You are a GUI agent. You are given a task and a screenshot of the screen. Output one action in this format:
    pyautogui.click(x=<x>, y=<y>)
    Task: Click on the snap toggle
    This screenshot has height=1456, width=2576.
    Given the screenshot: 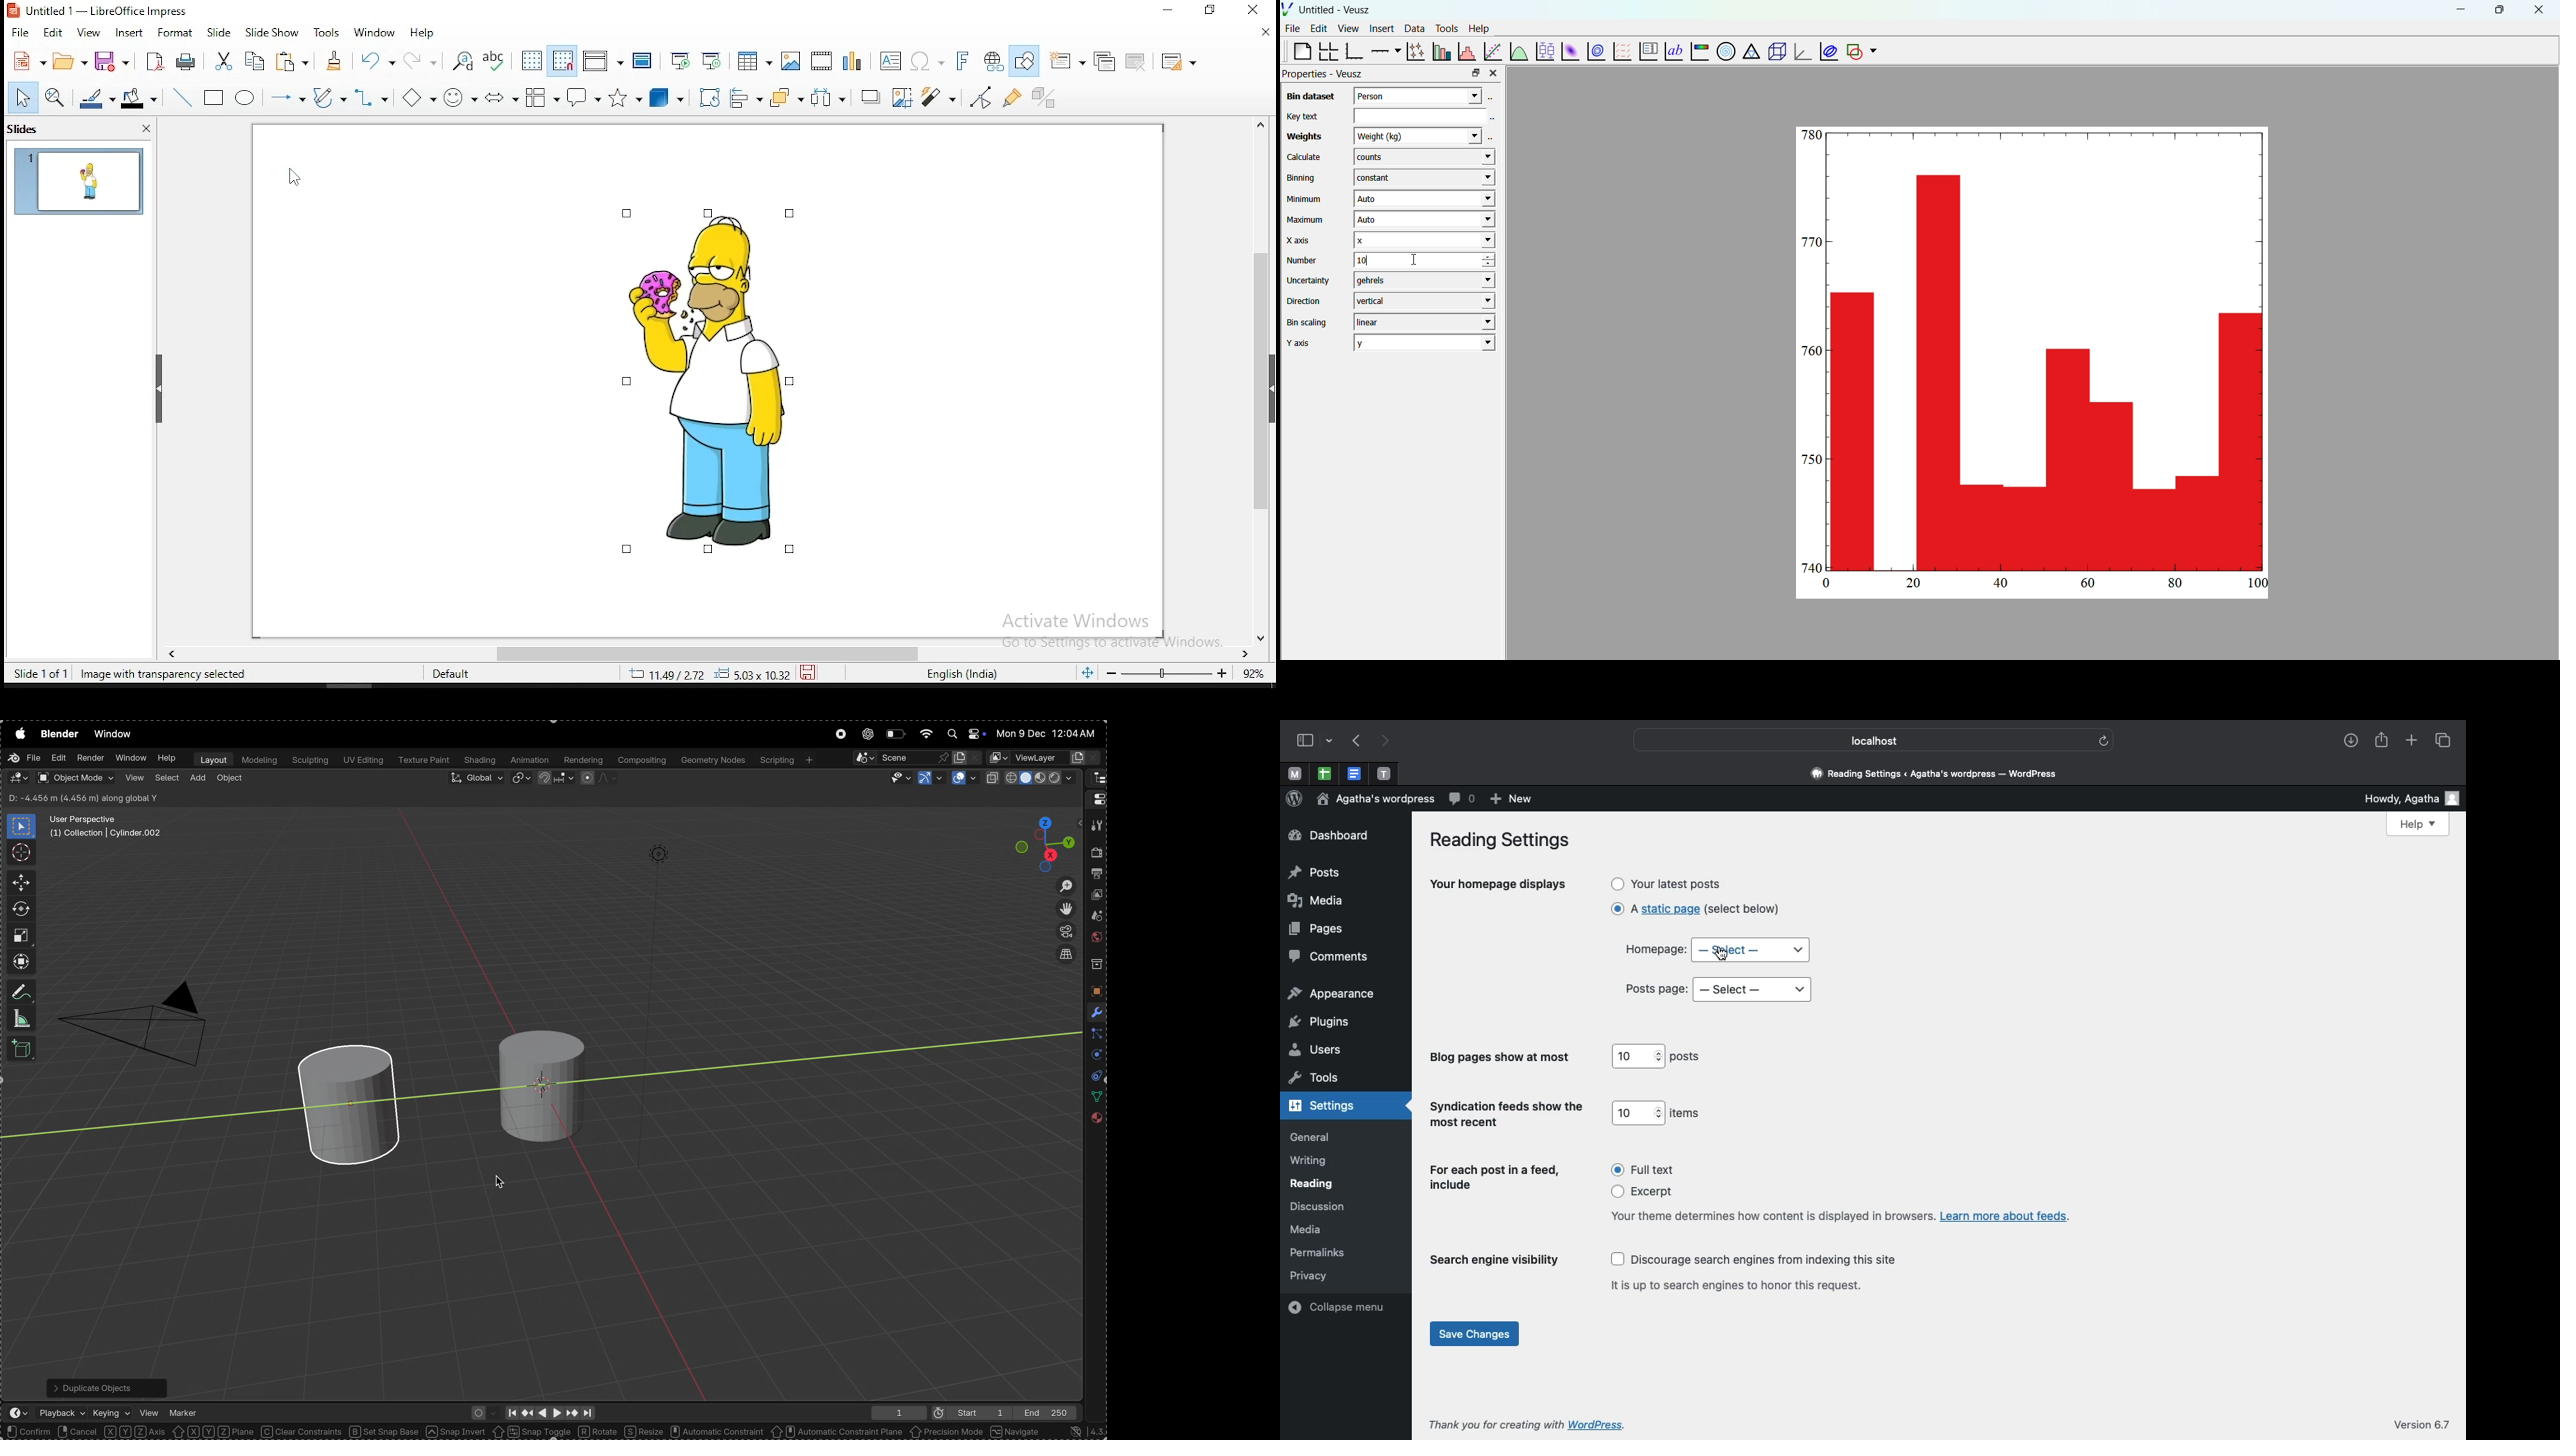 What is the action you would take?
    pyautogui.click(x=531, y=1431)
    